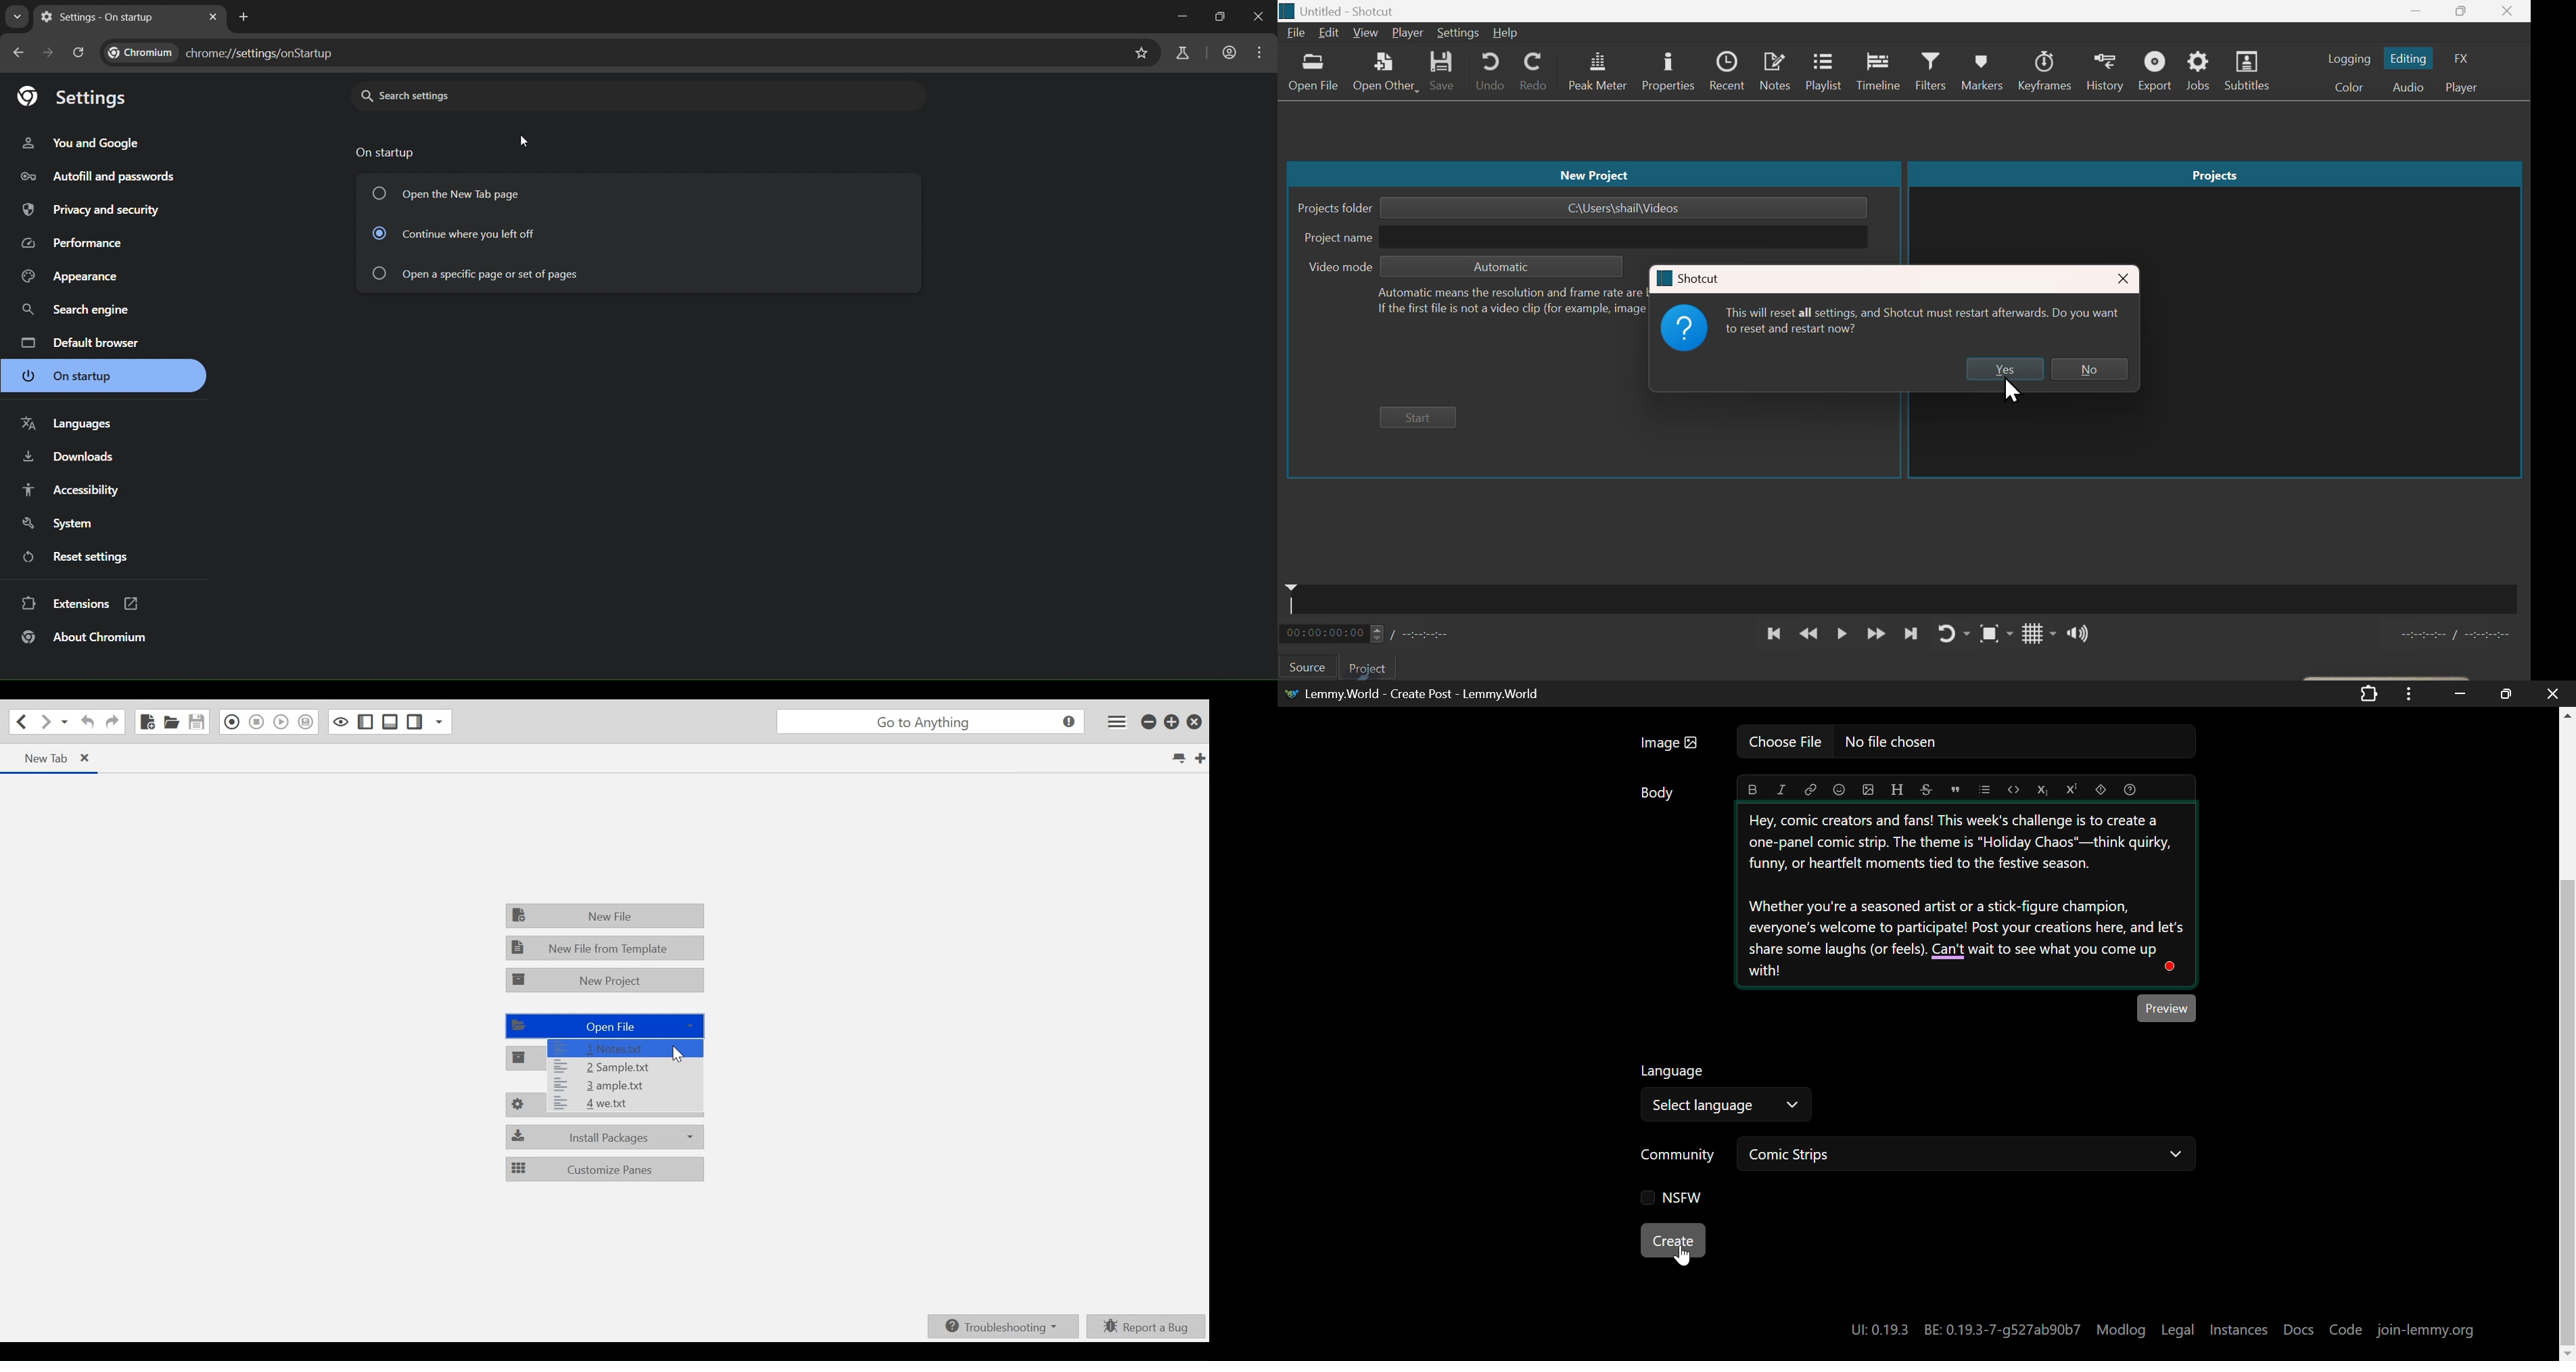  What do you see at coordinates (2510, 11) in the screenshot?
I see `close` at bounding box center [2510, 11].